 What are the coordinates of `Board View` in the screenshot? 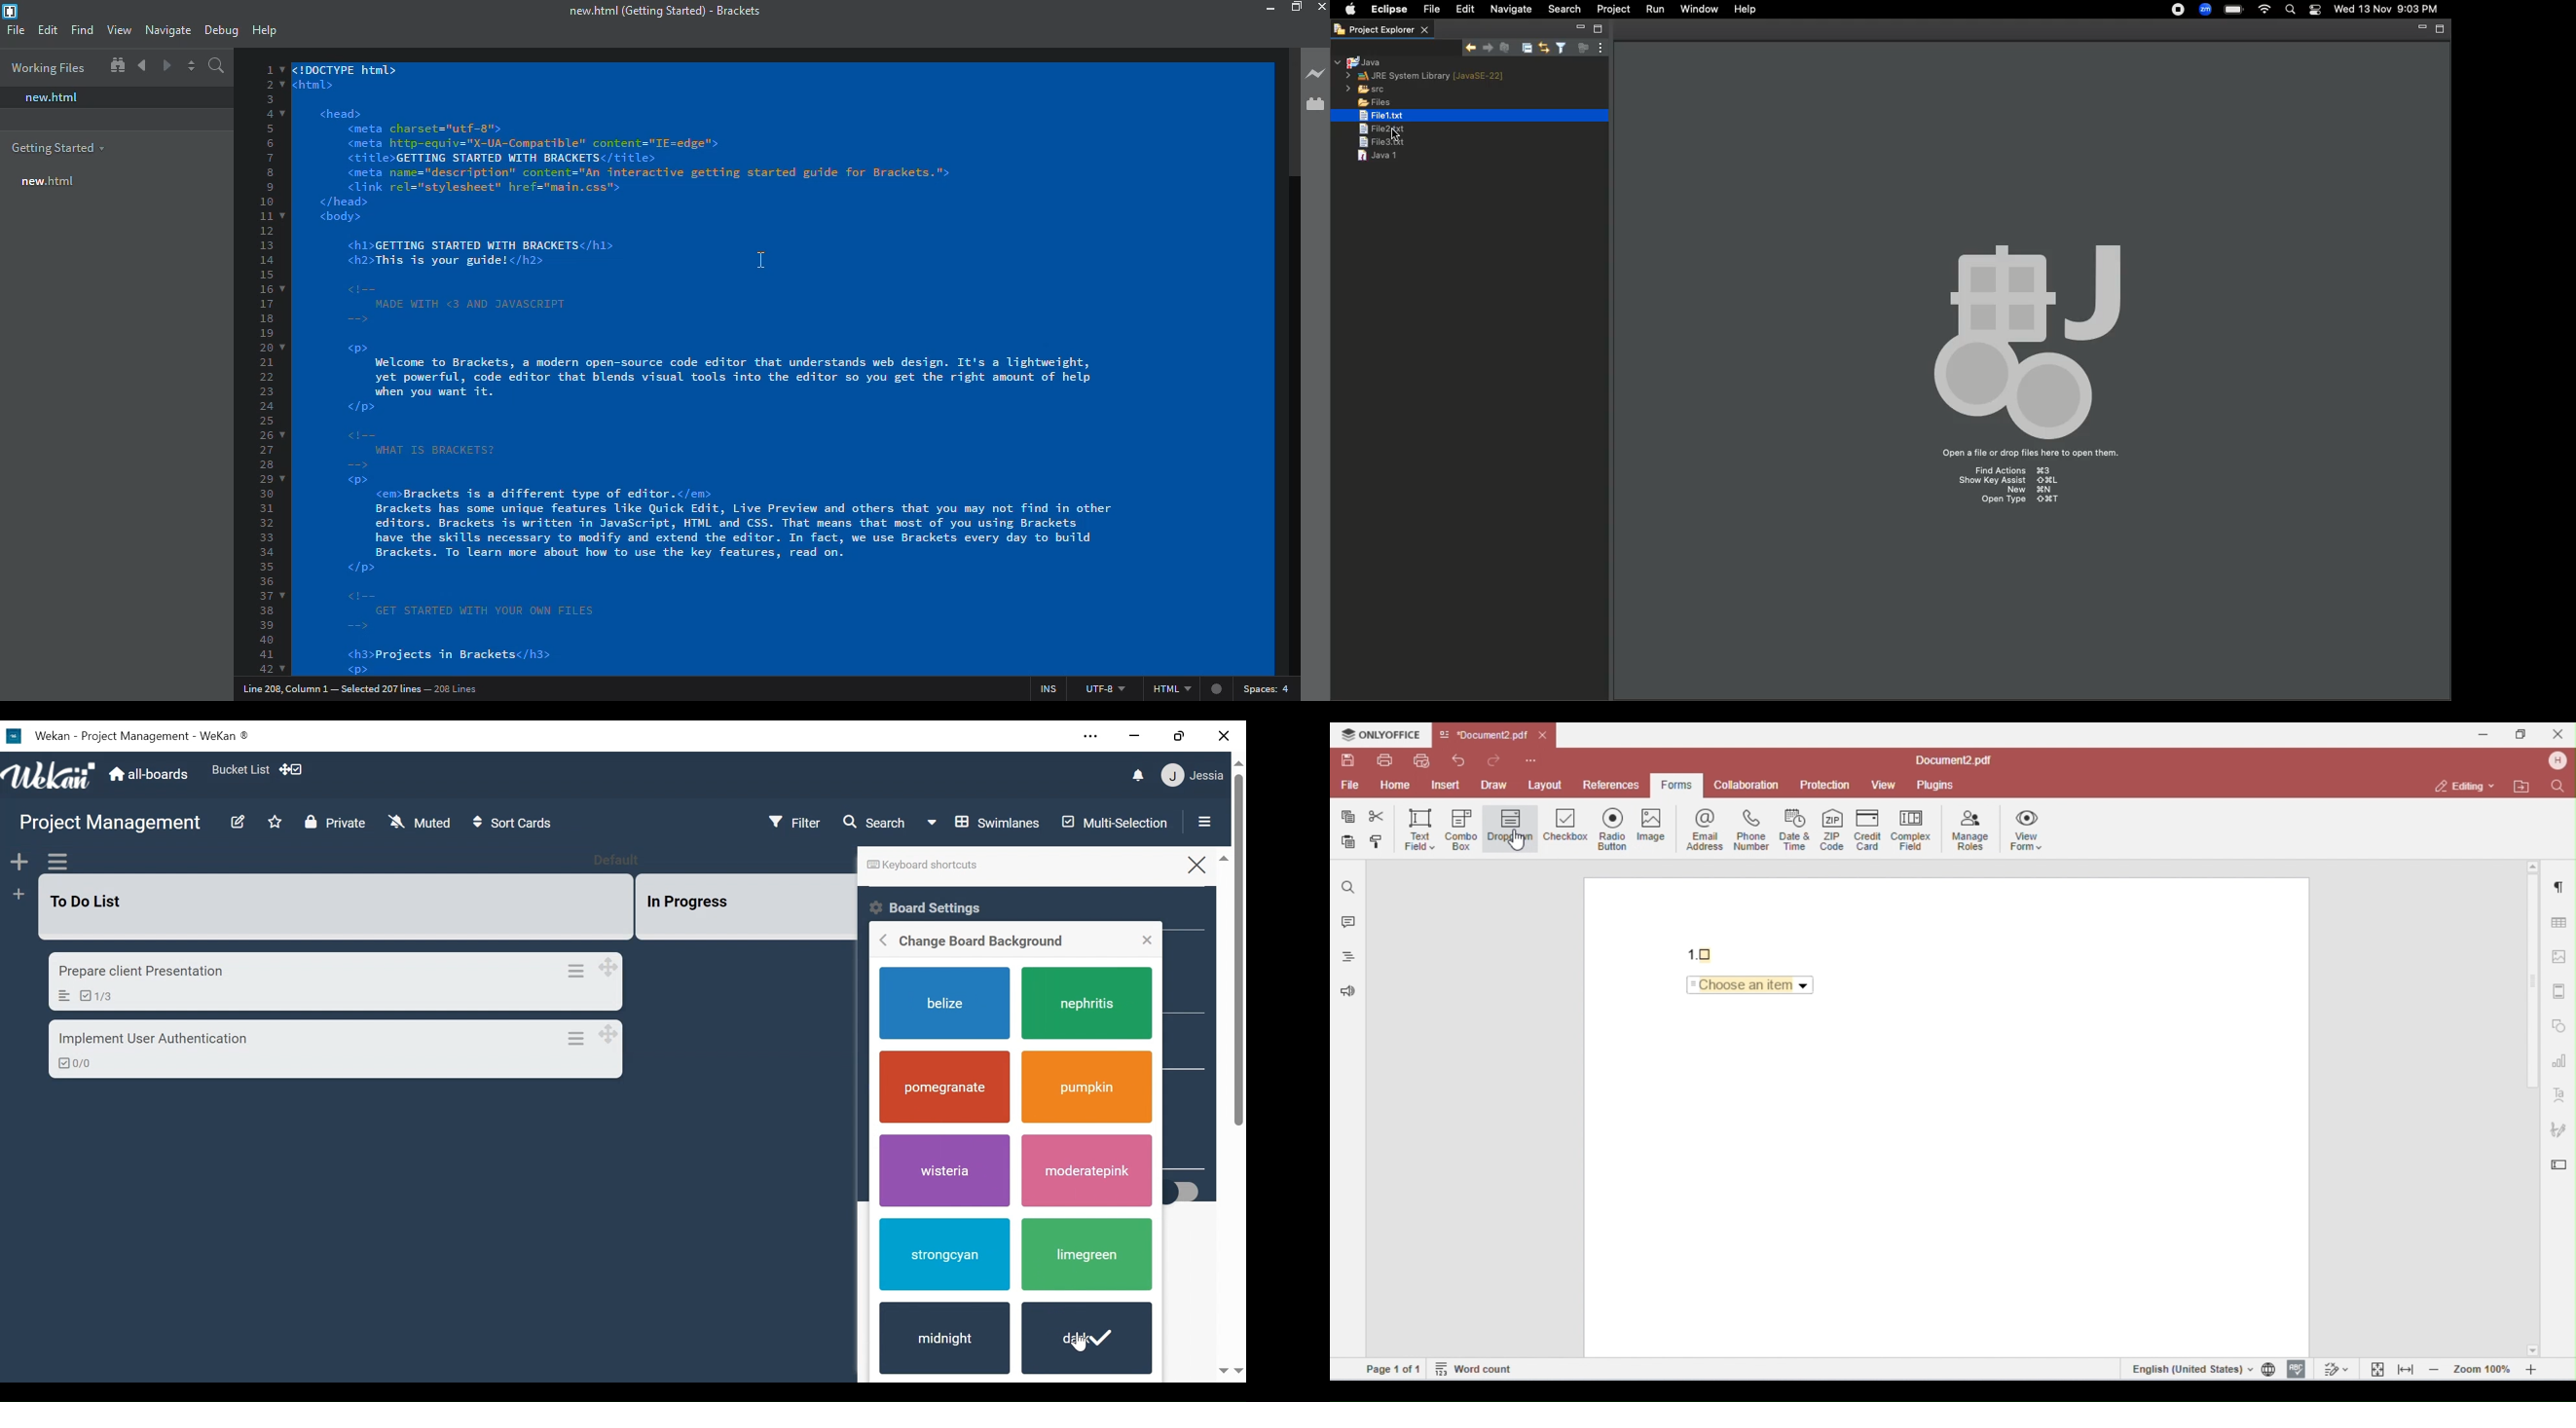 It's located at (983, 824).